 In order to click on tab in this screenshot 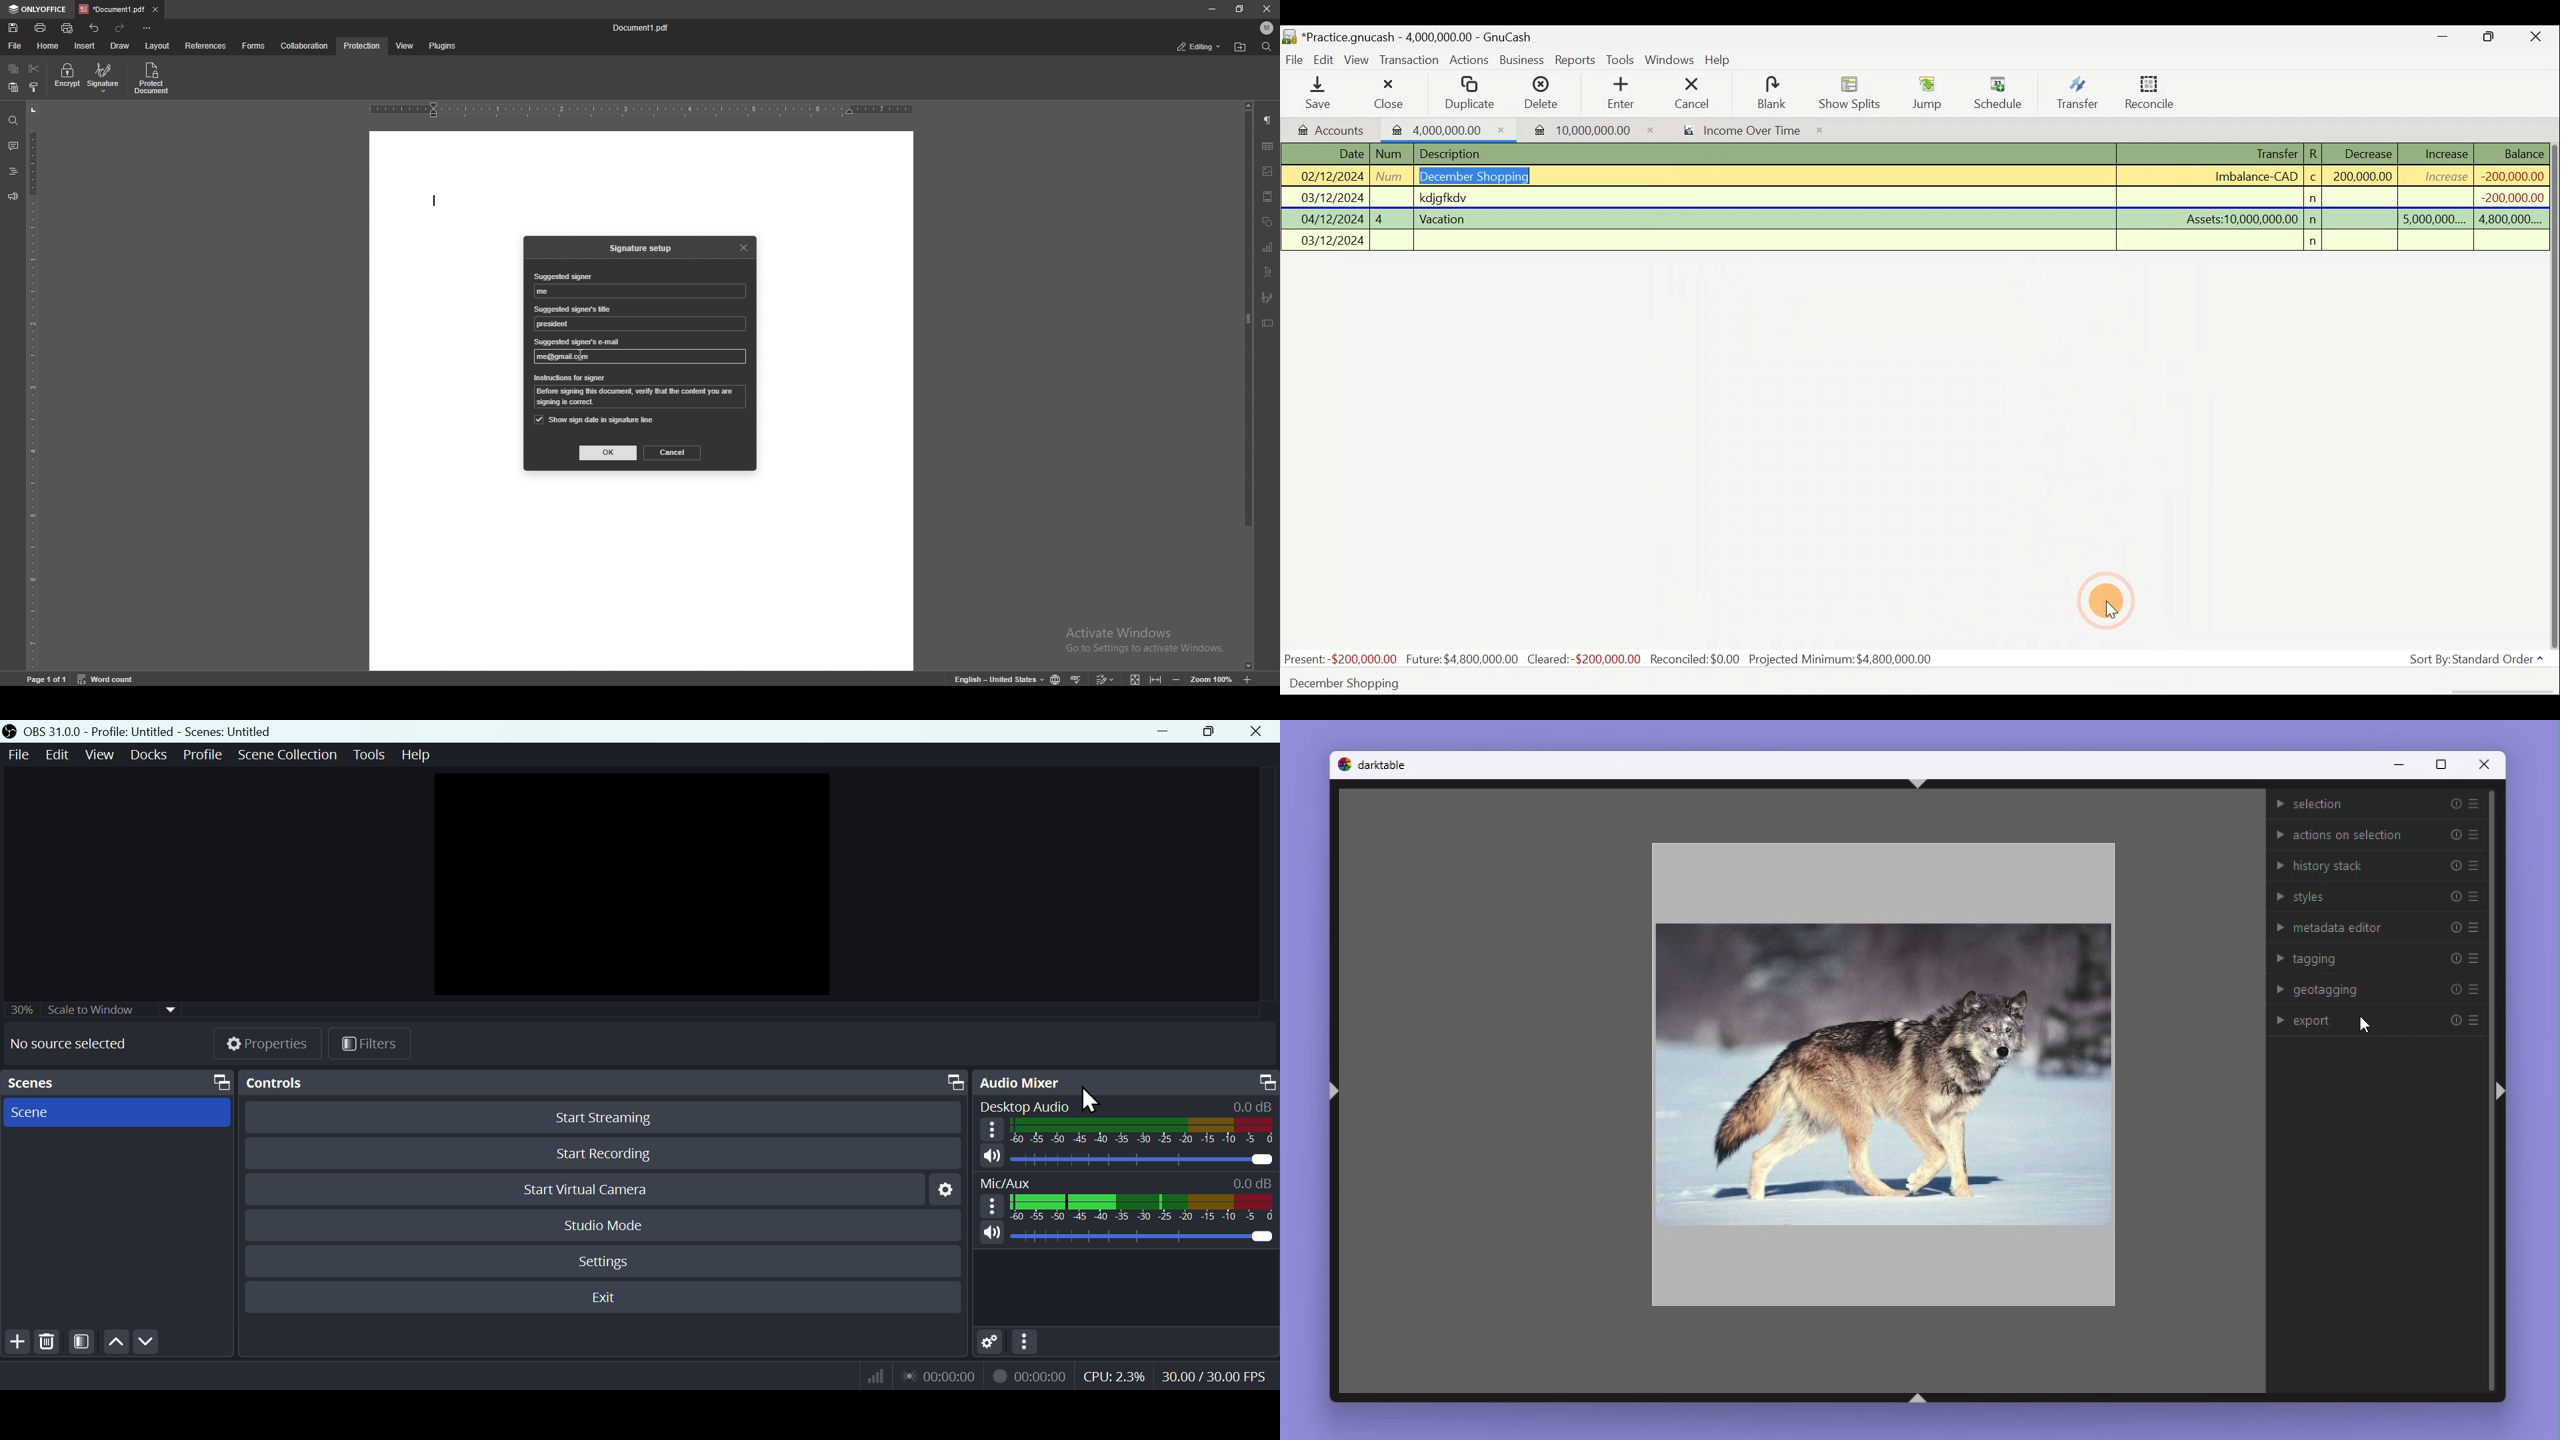, I will do `click(111, 9)`.